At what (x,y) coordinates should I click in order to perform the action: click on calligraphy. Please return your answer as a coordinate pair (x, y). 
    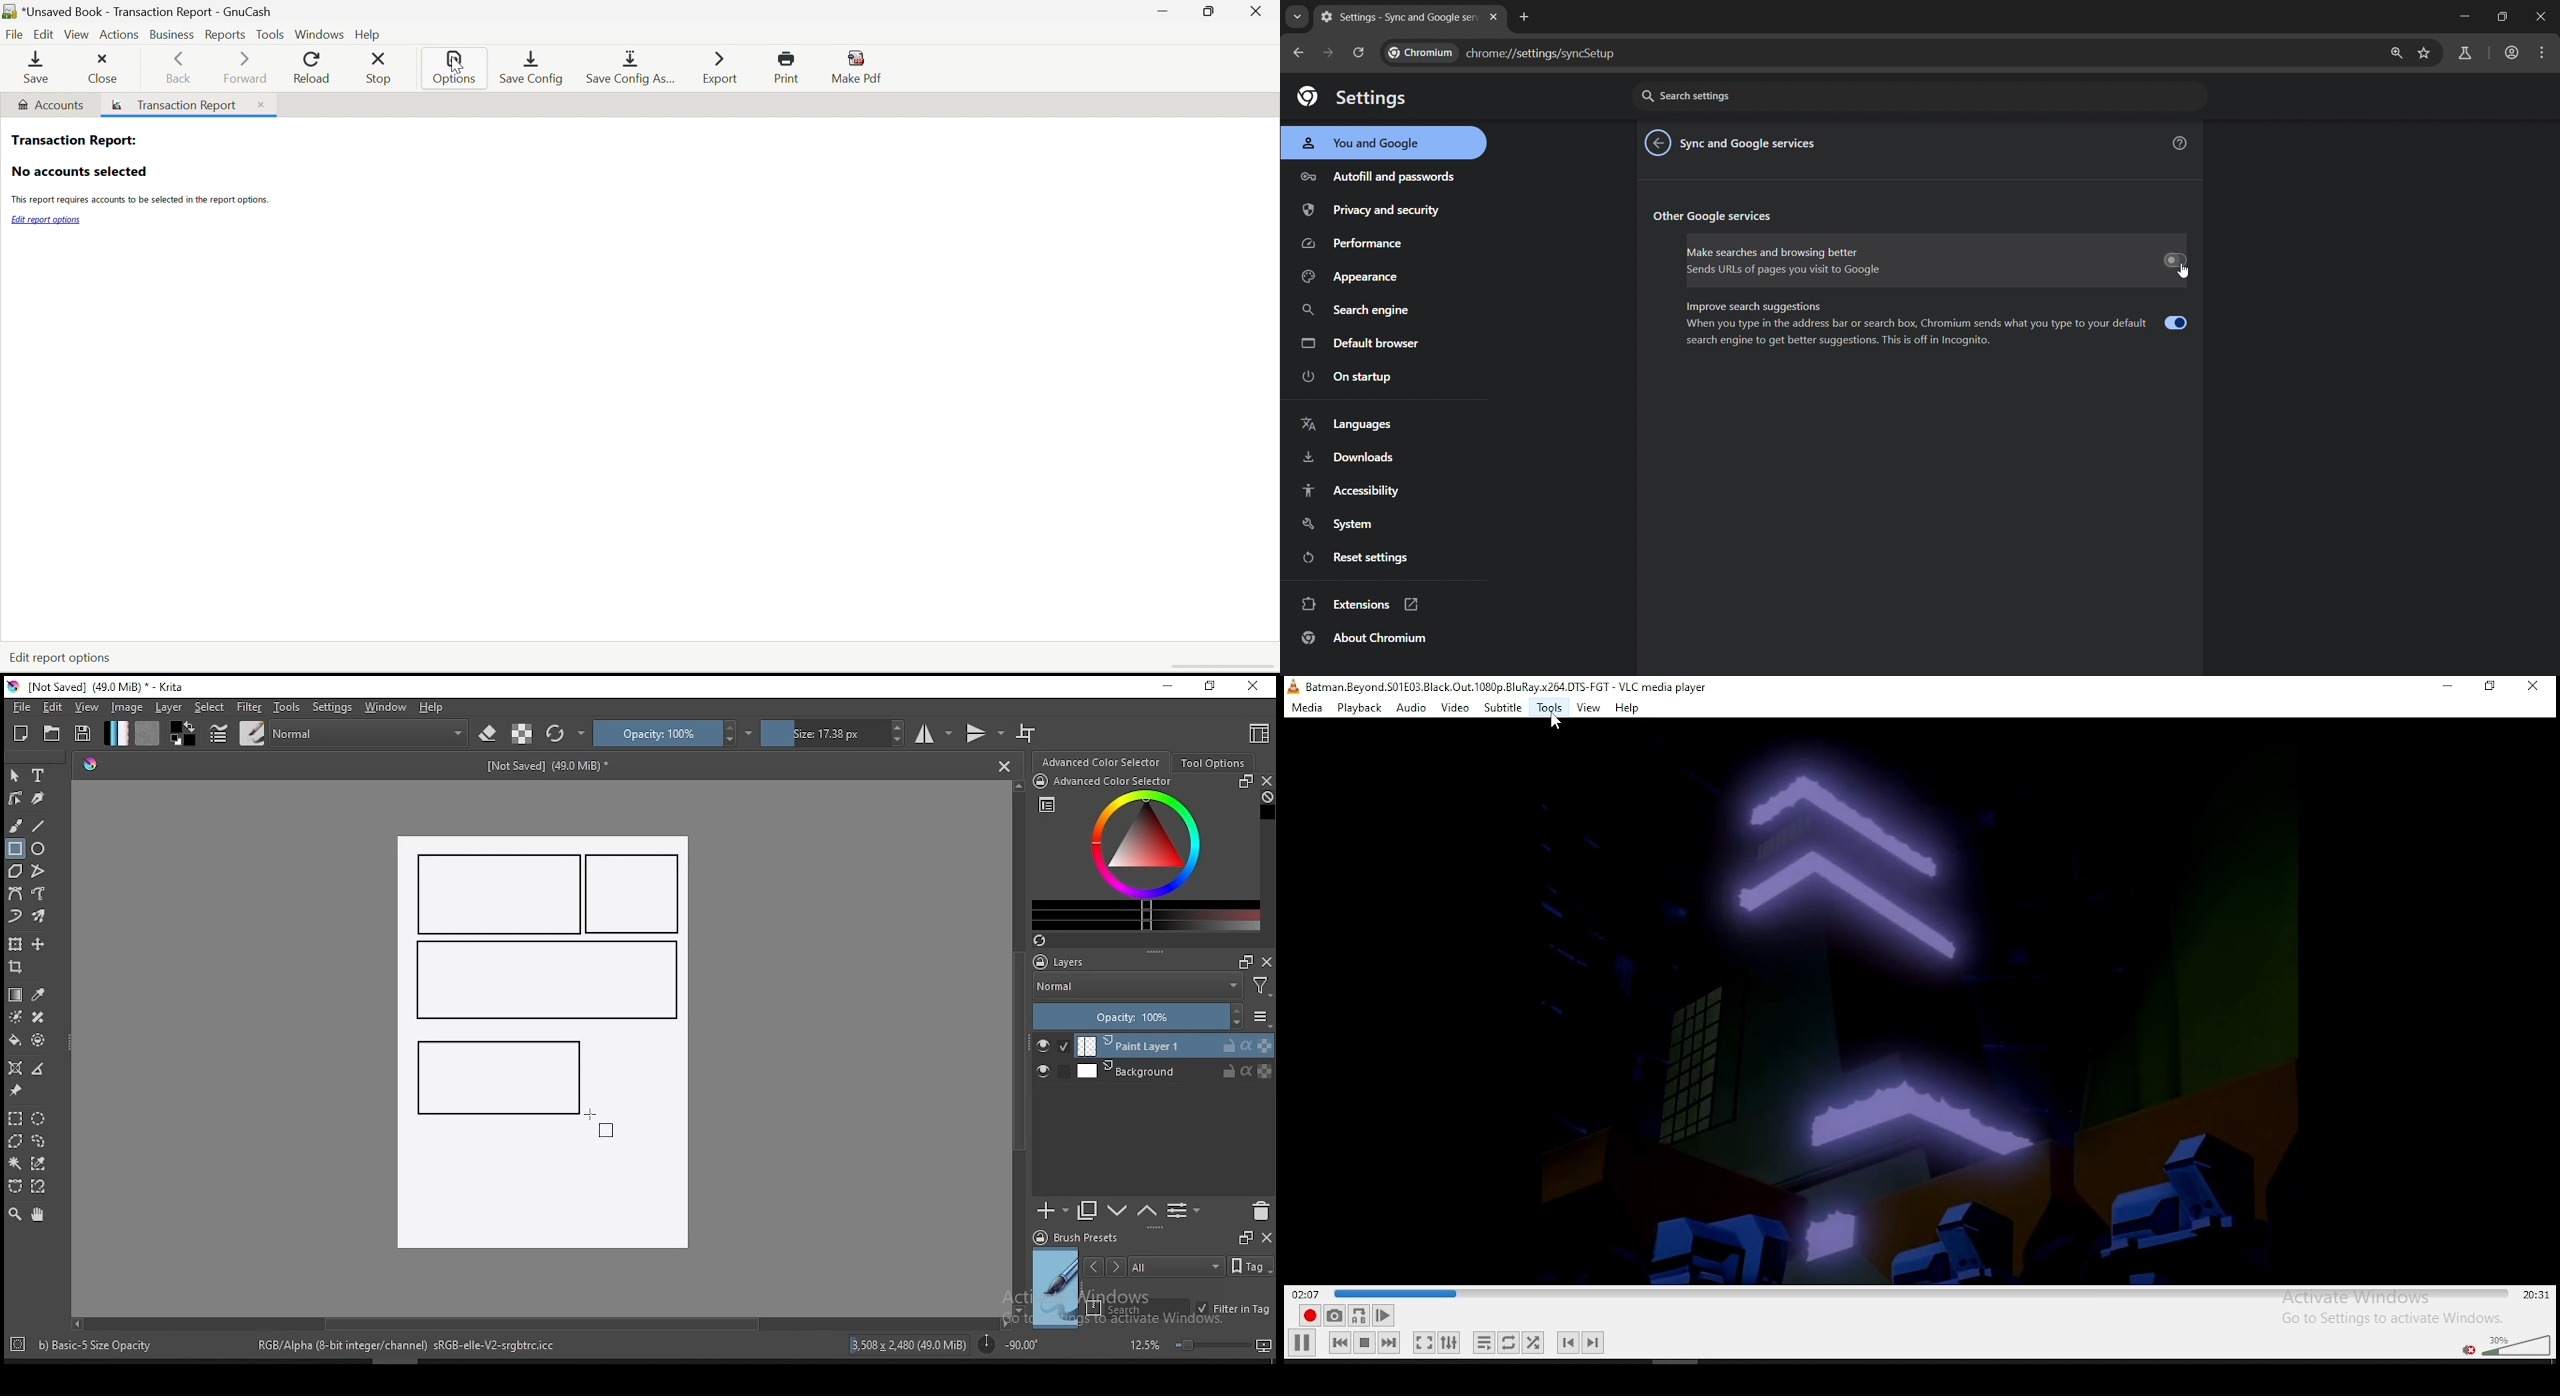
    Looking at the image, I should click on (39, 797).